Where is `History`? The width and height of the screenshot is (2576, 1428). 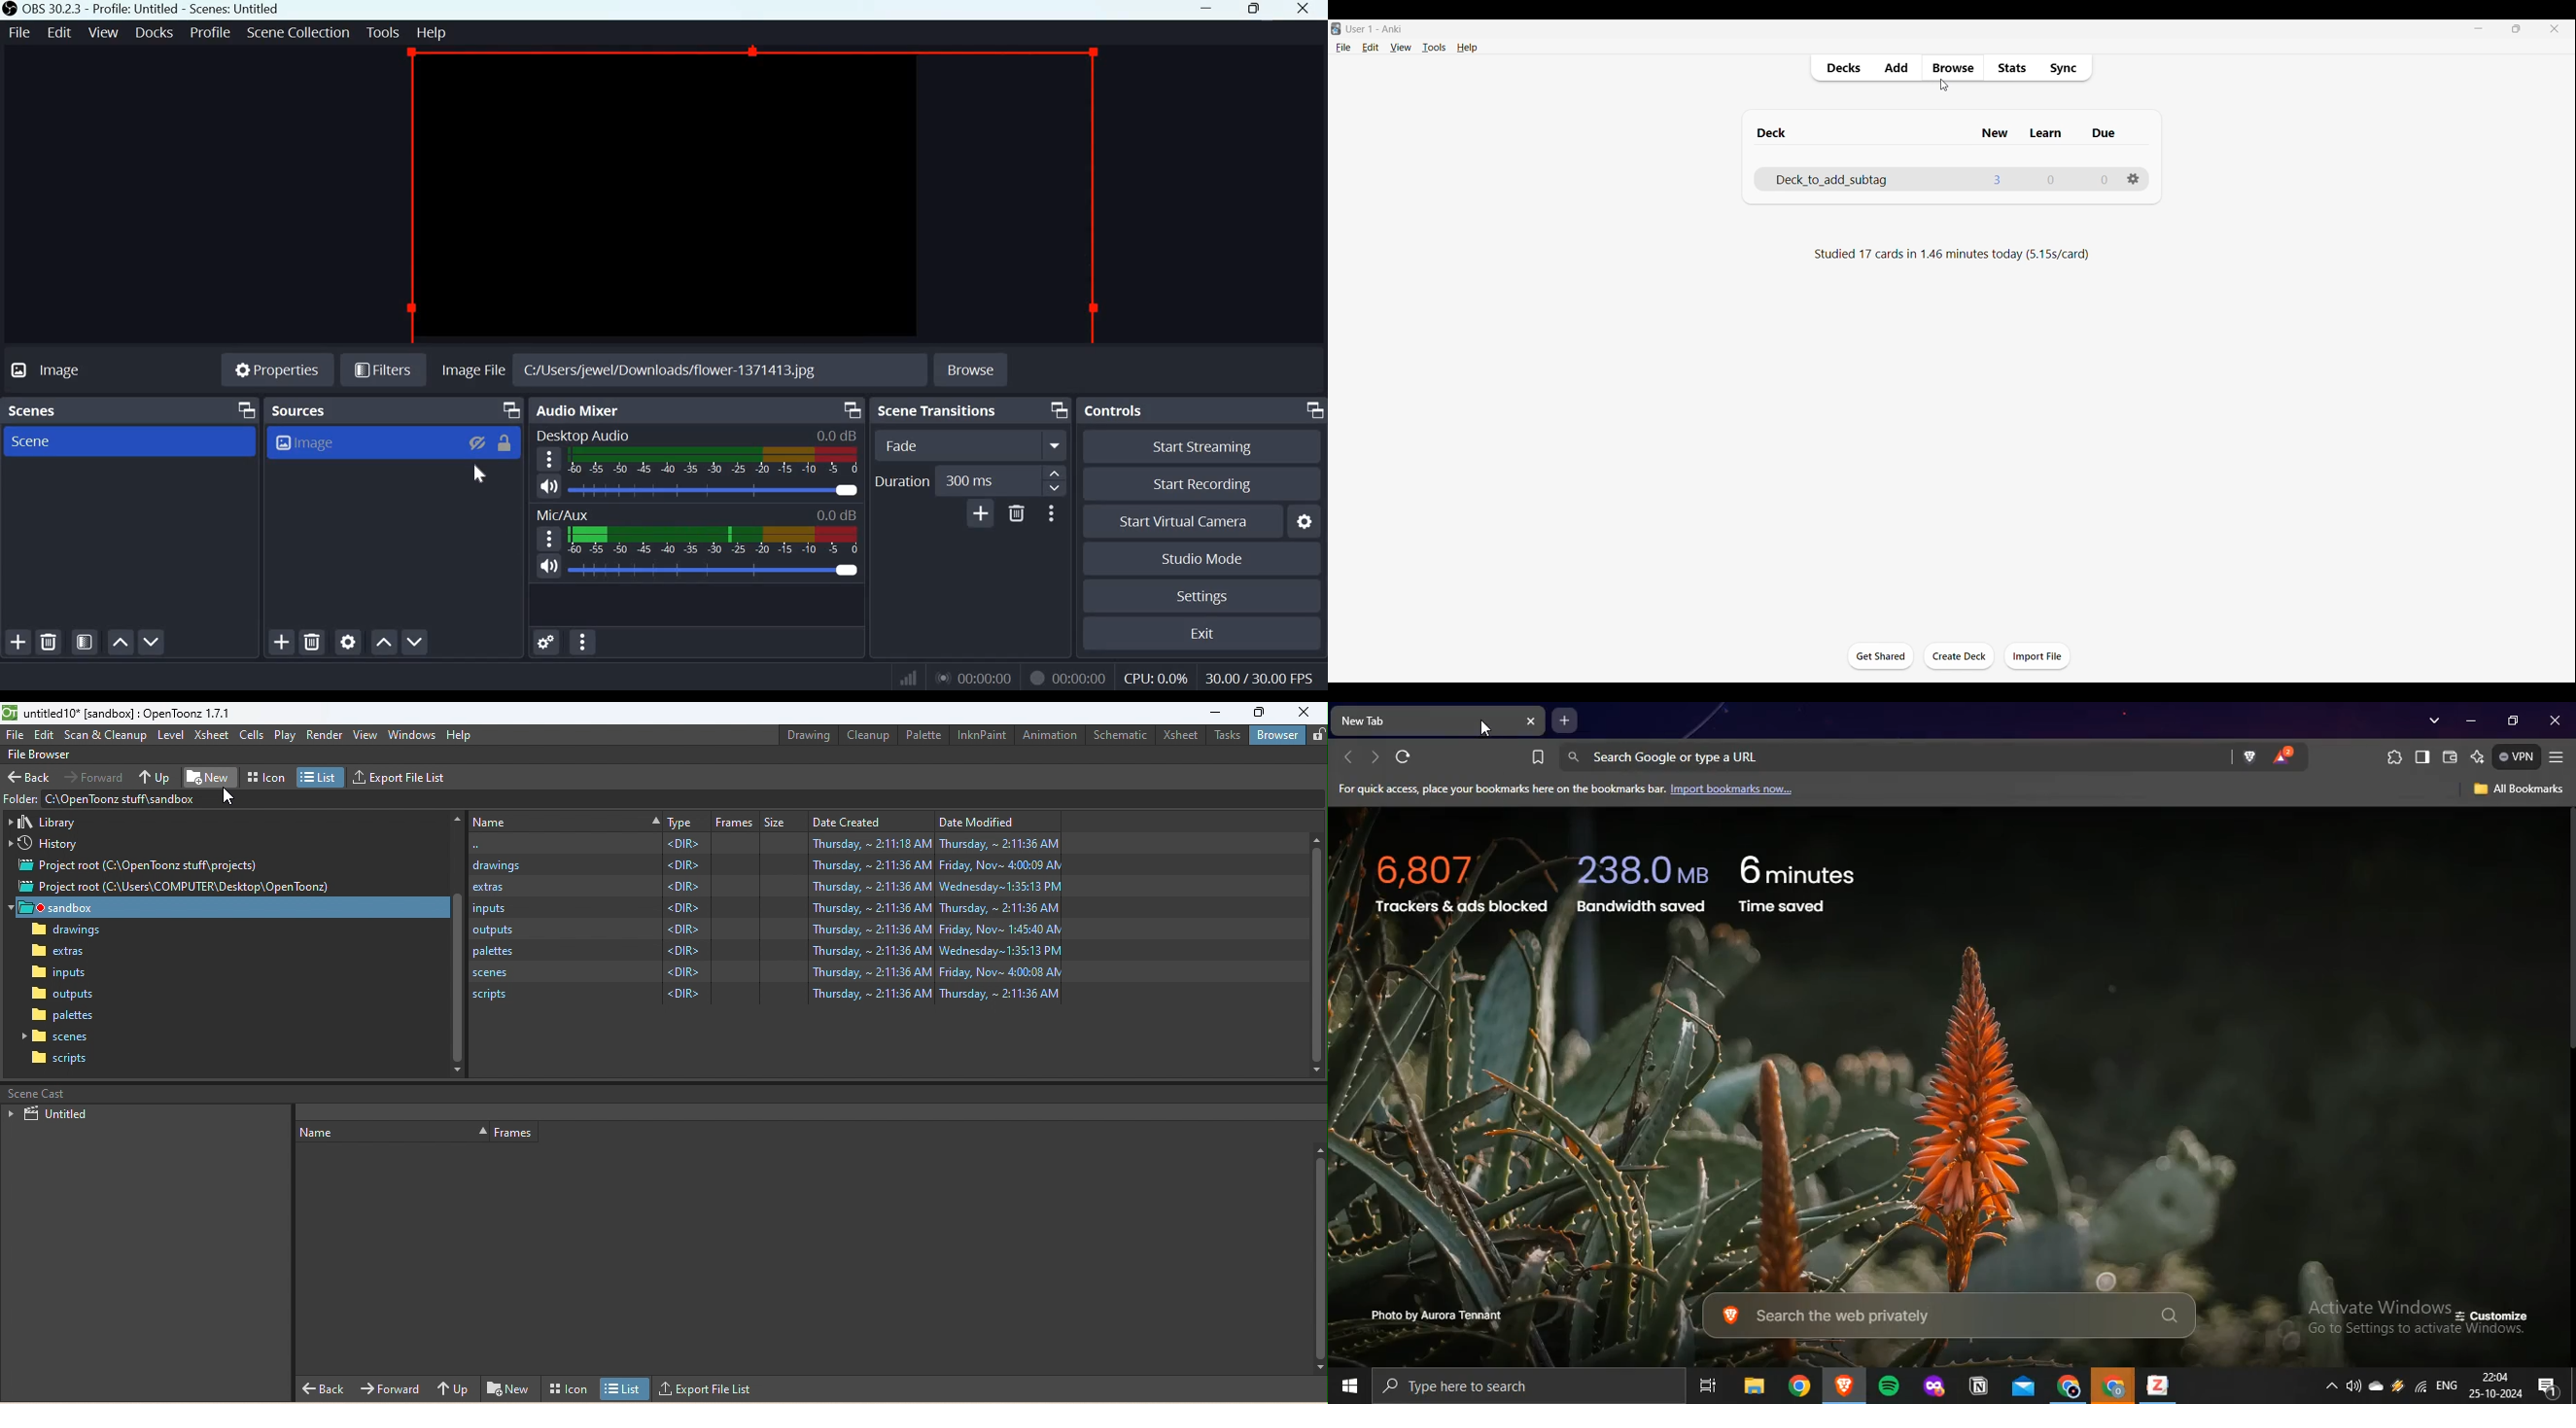 History is located at coordinates (43, 844).